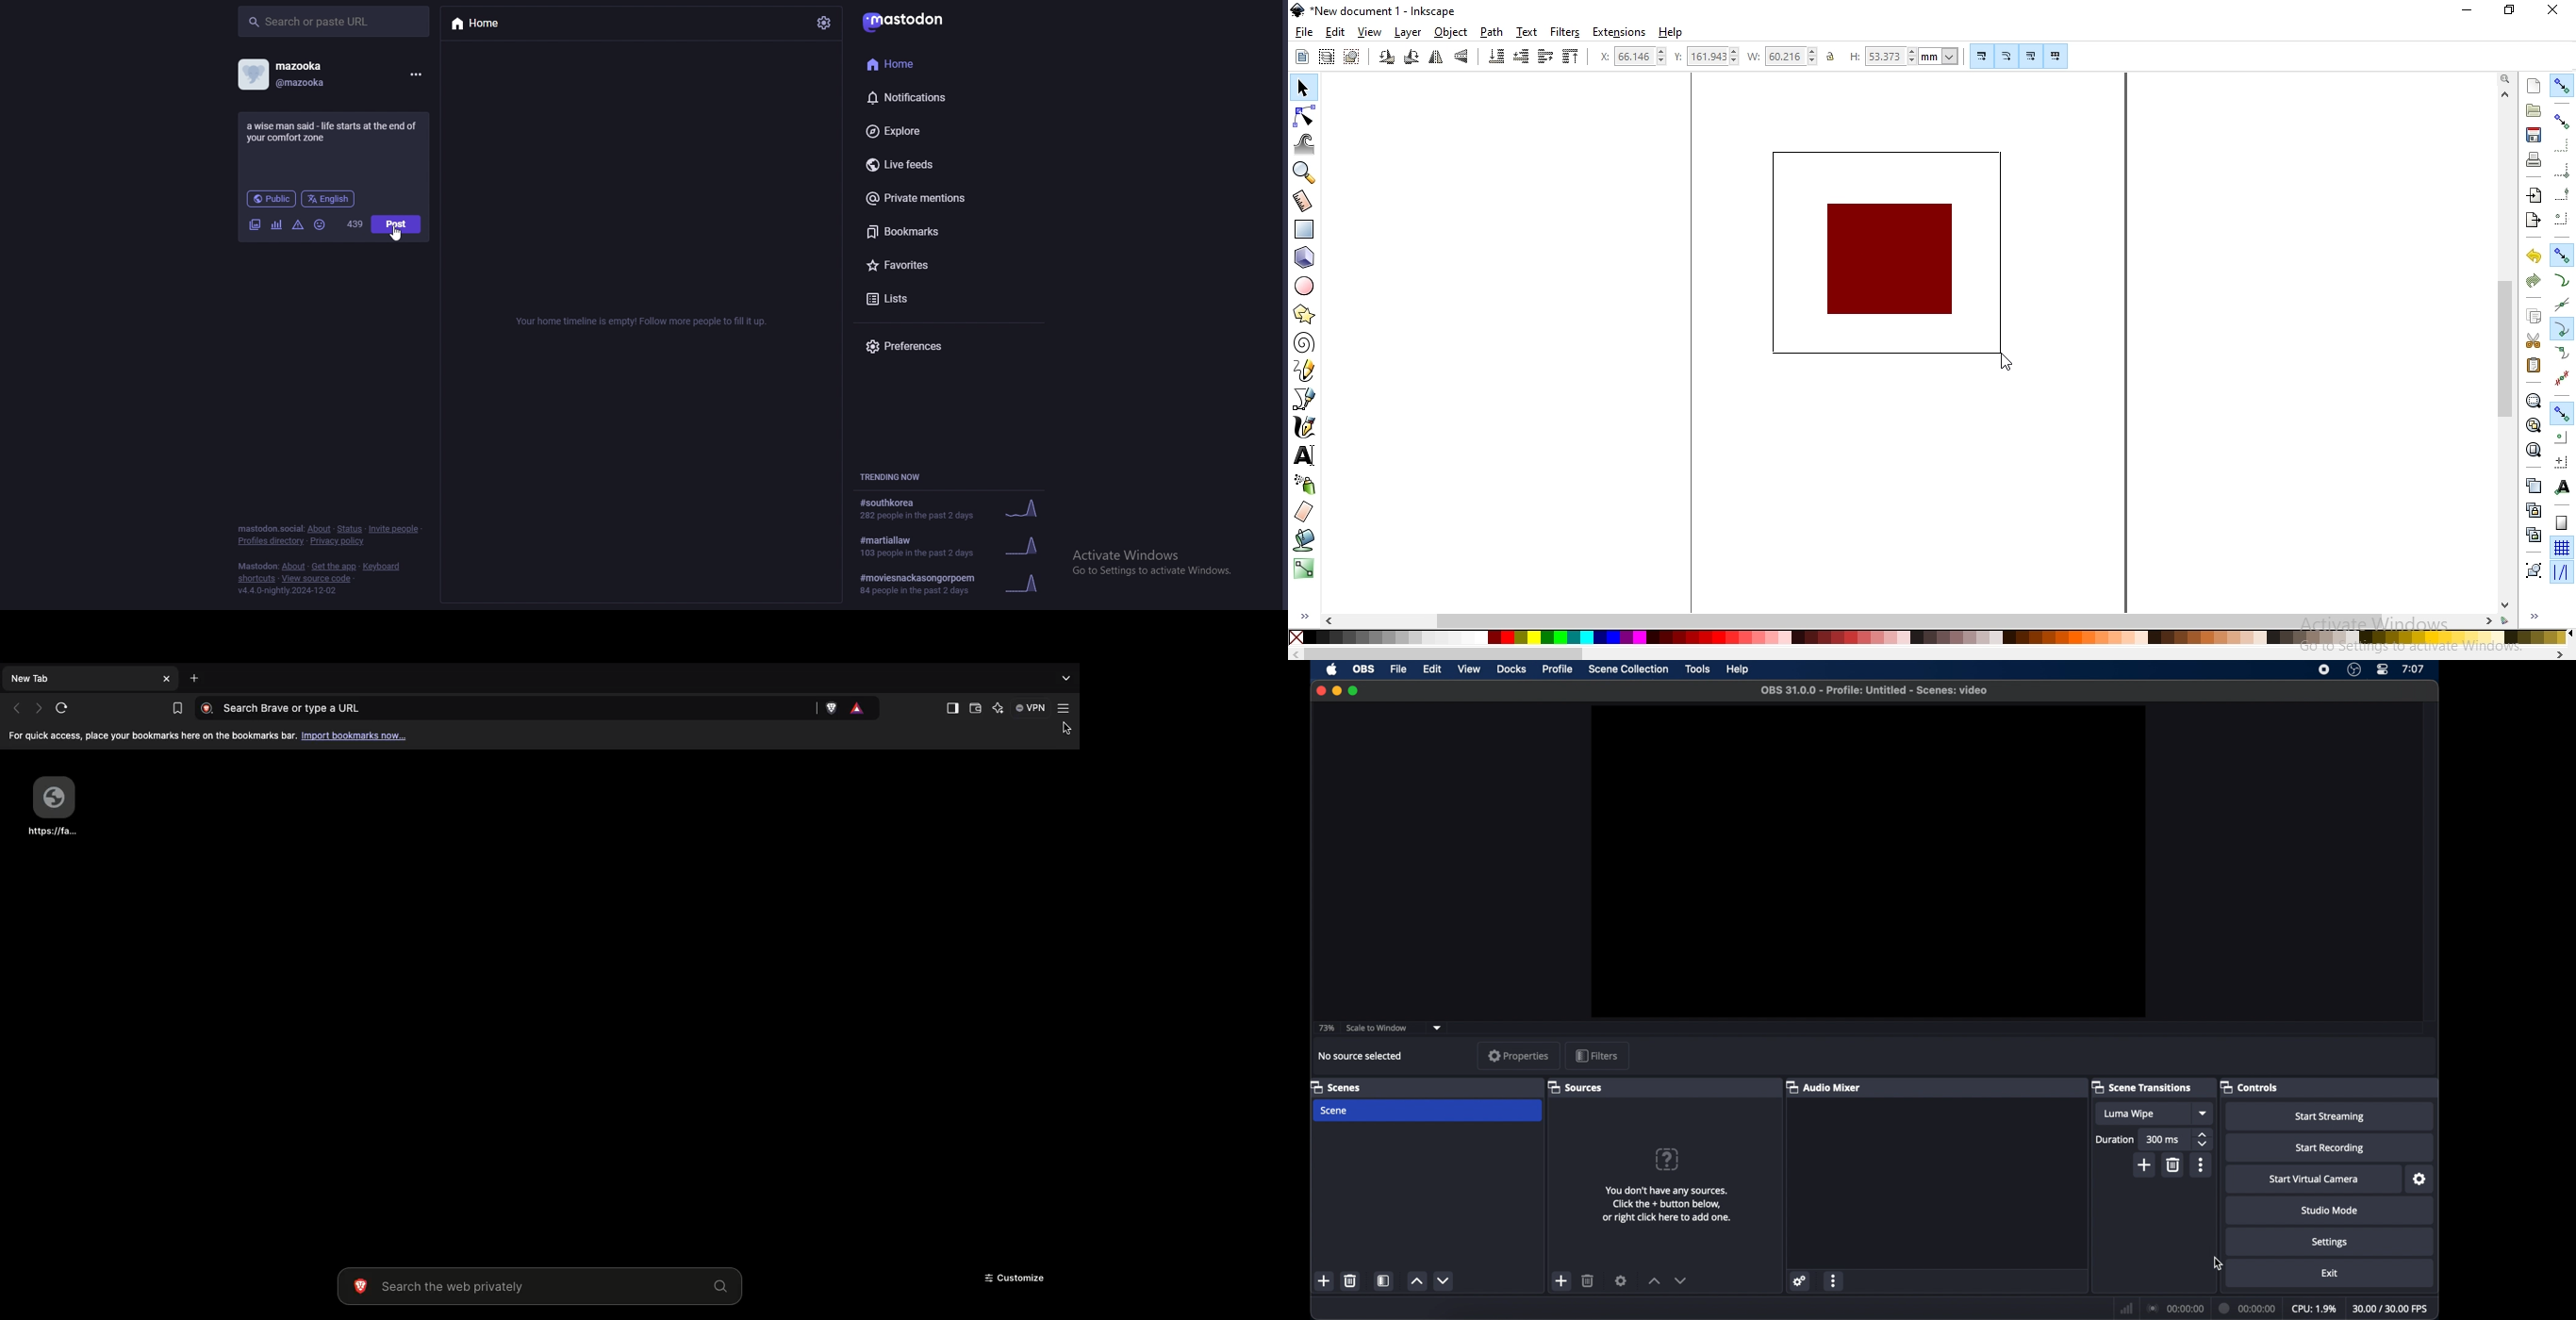 This screenshot has height=1344, width=2576. What do you see at coordinates (1869, 862) in the screenshot?
I see `preview` at bounding box center [1869, 862].